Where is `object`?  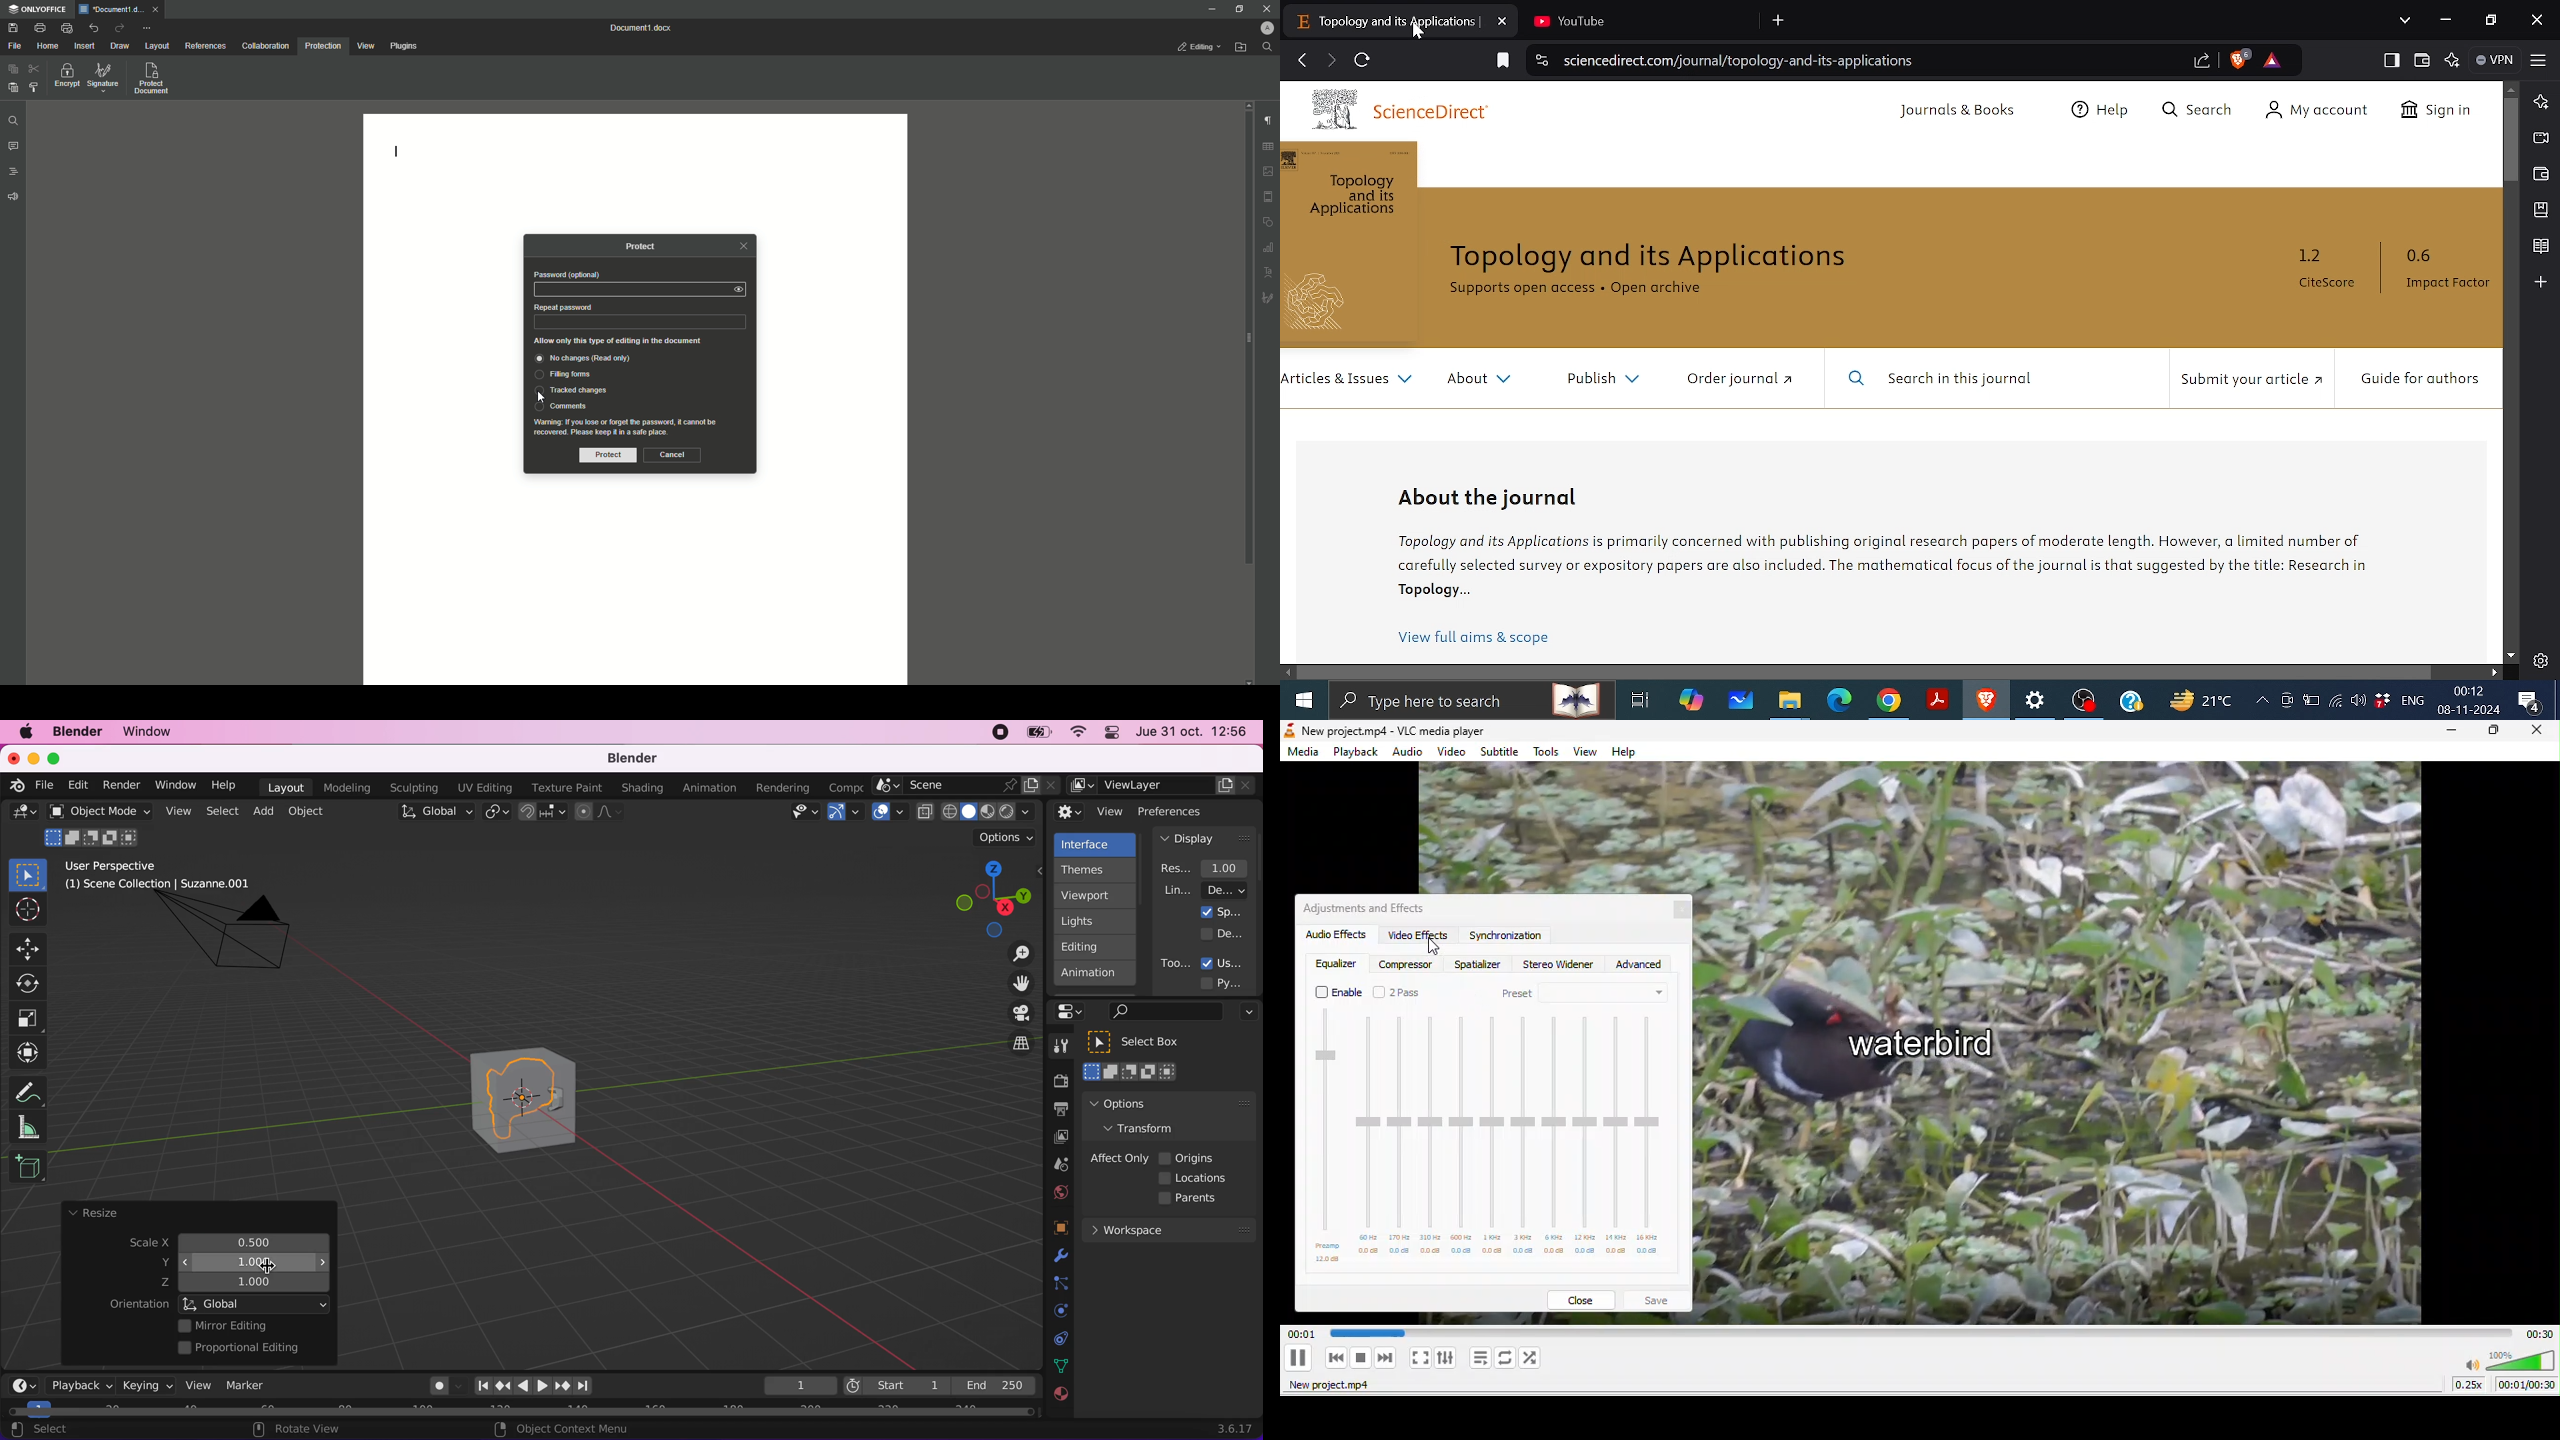
object is located at coordinates (309, 811).